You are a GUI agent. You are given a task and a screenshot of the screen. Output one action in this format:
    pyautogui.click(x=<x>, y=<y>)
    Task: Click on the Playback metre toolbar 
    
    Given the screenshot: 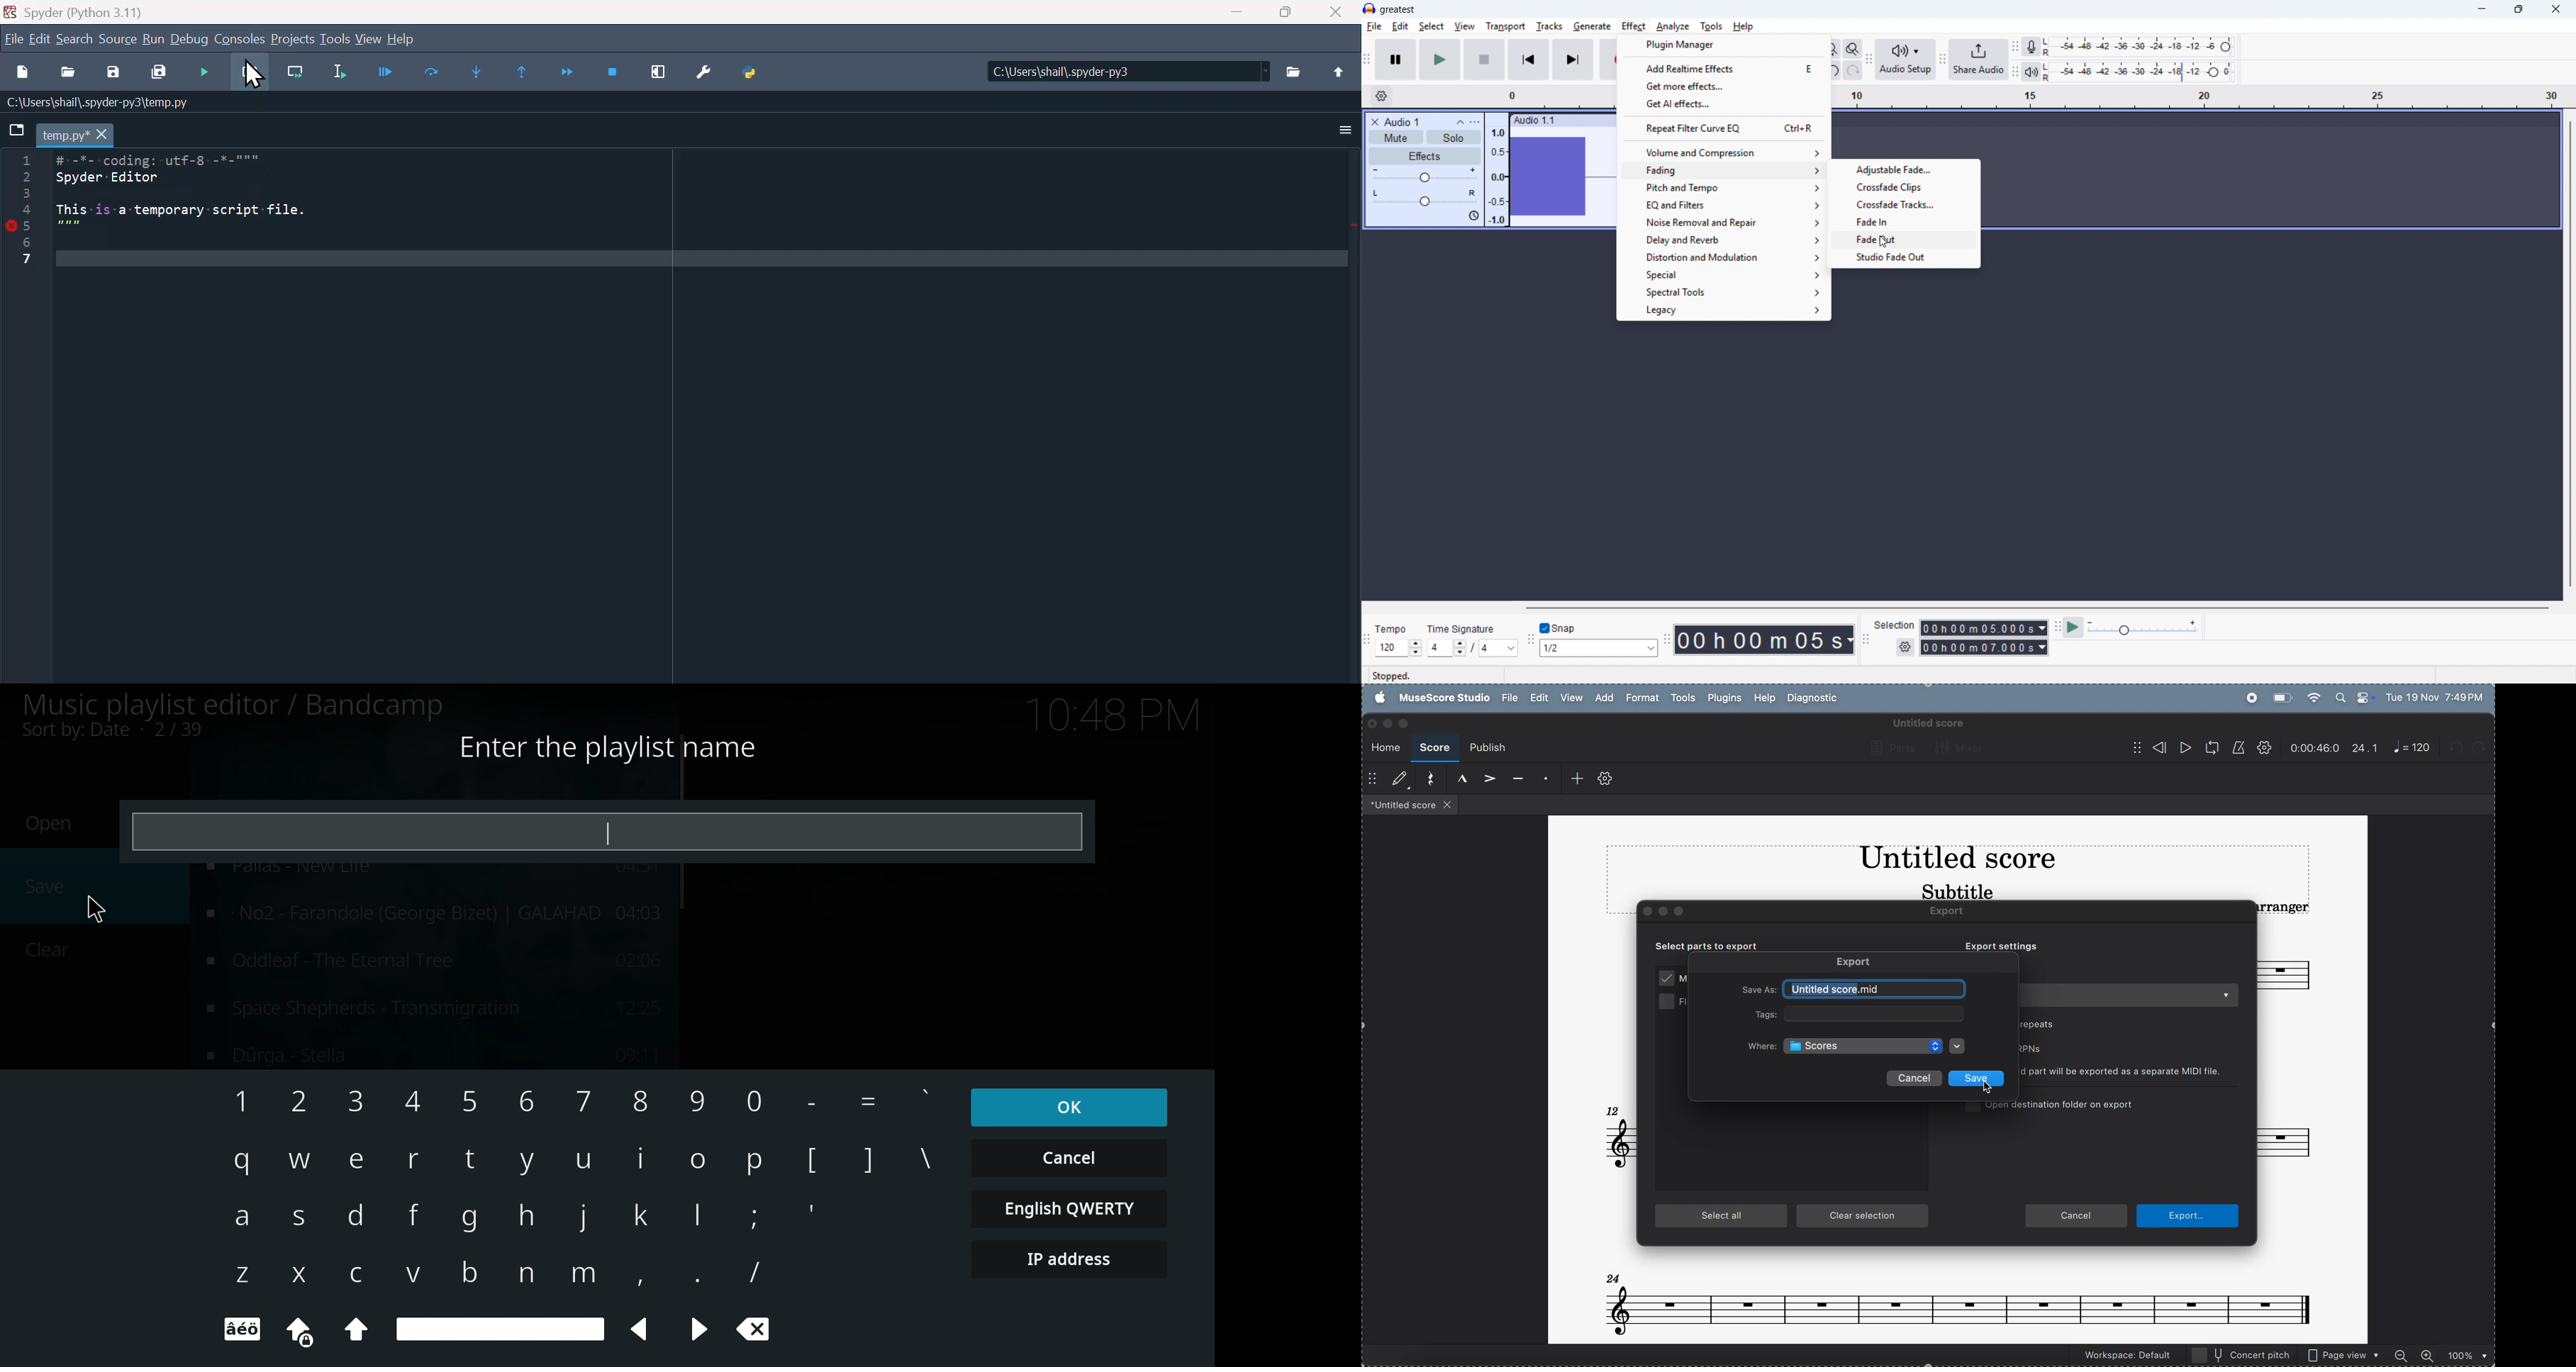 What is the action you would take?
    pyautogui.click(x=2015, y=73)
    